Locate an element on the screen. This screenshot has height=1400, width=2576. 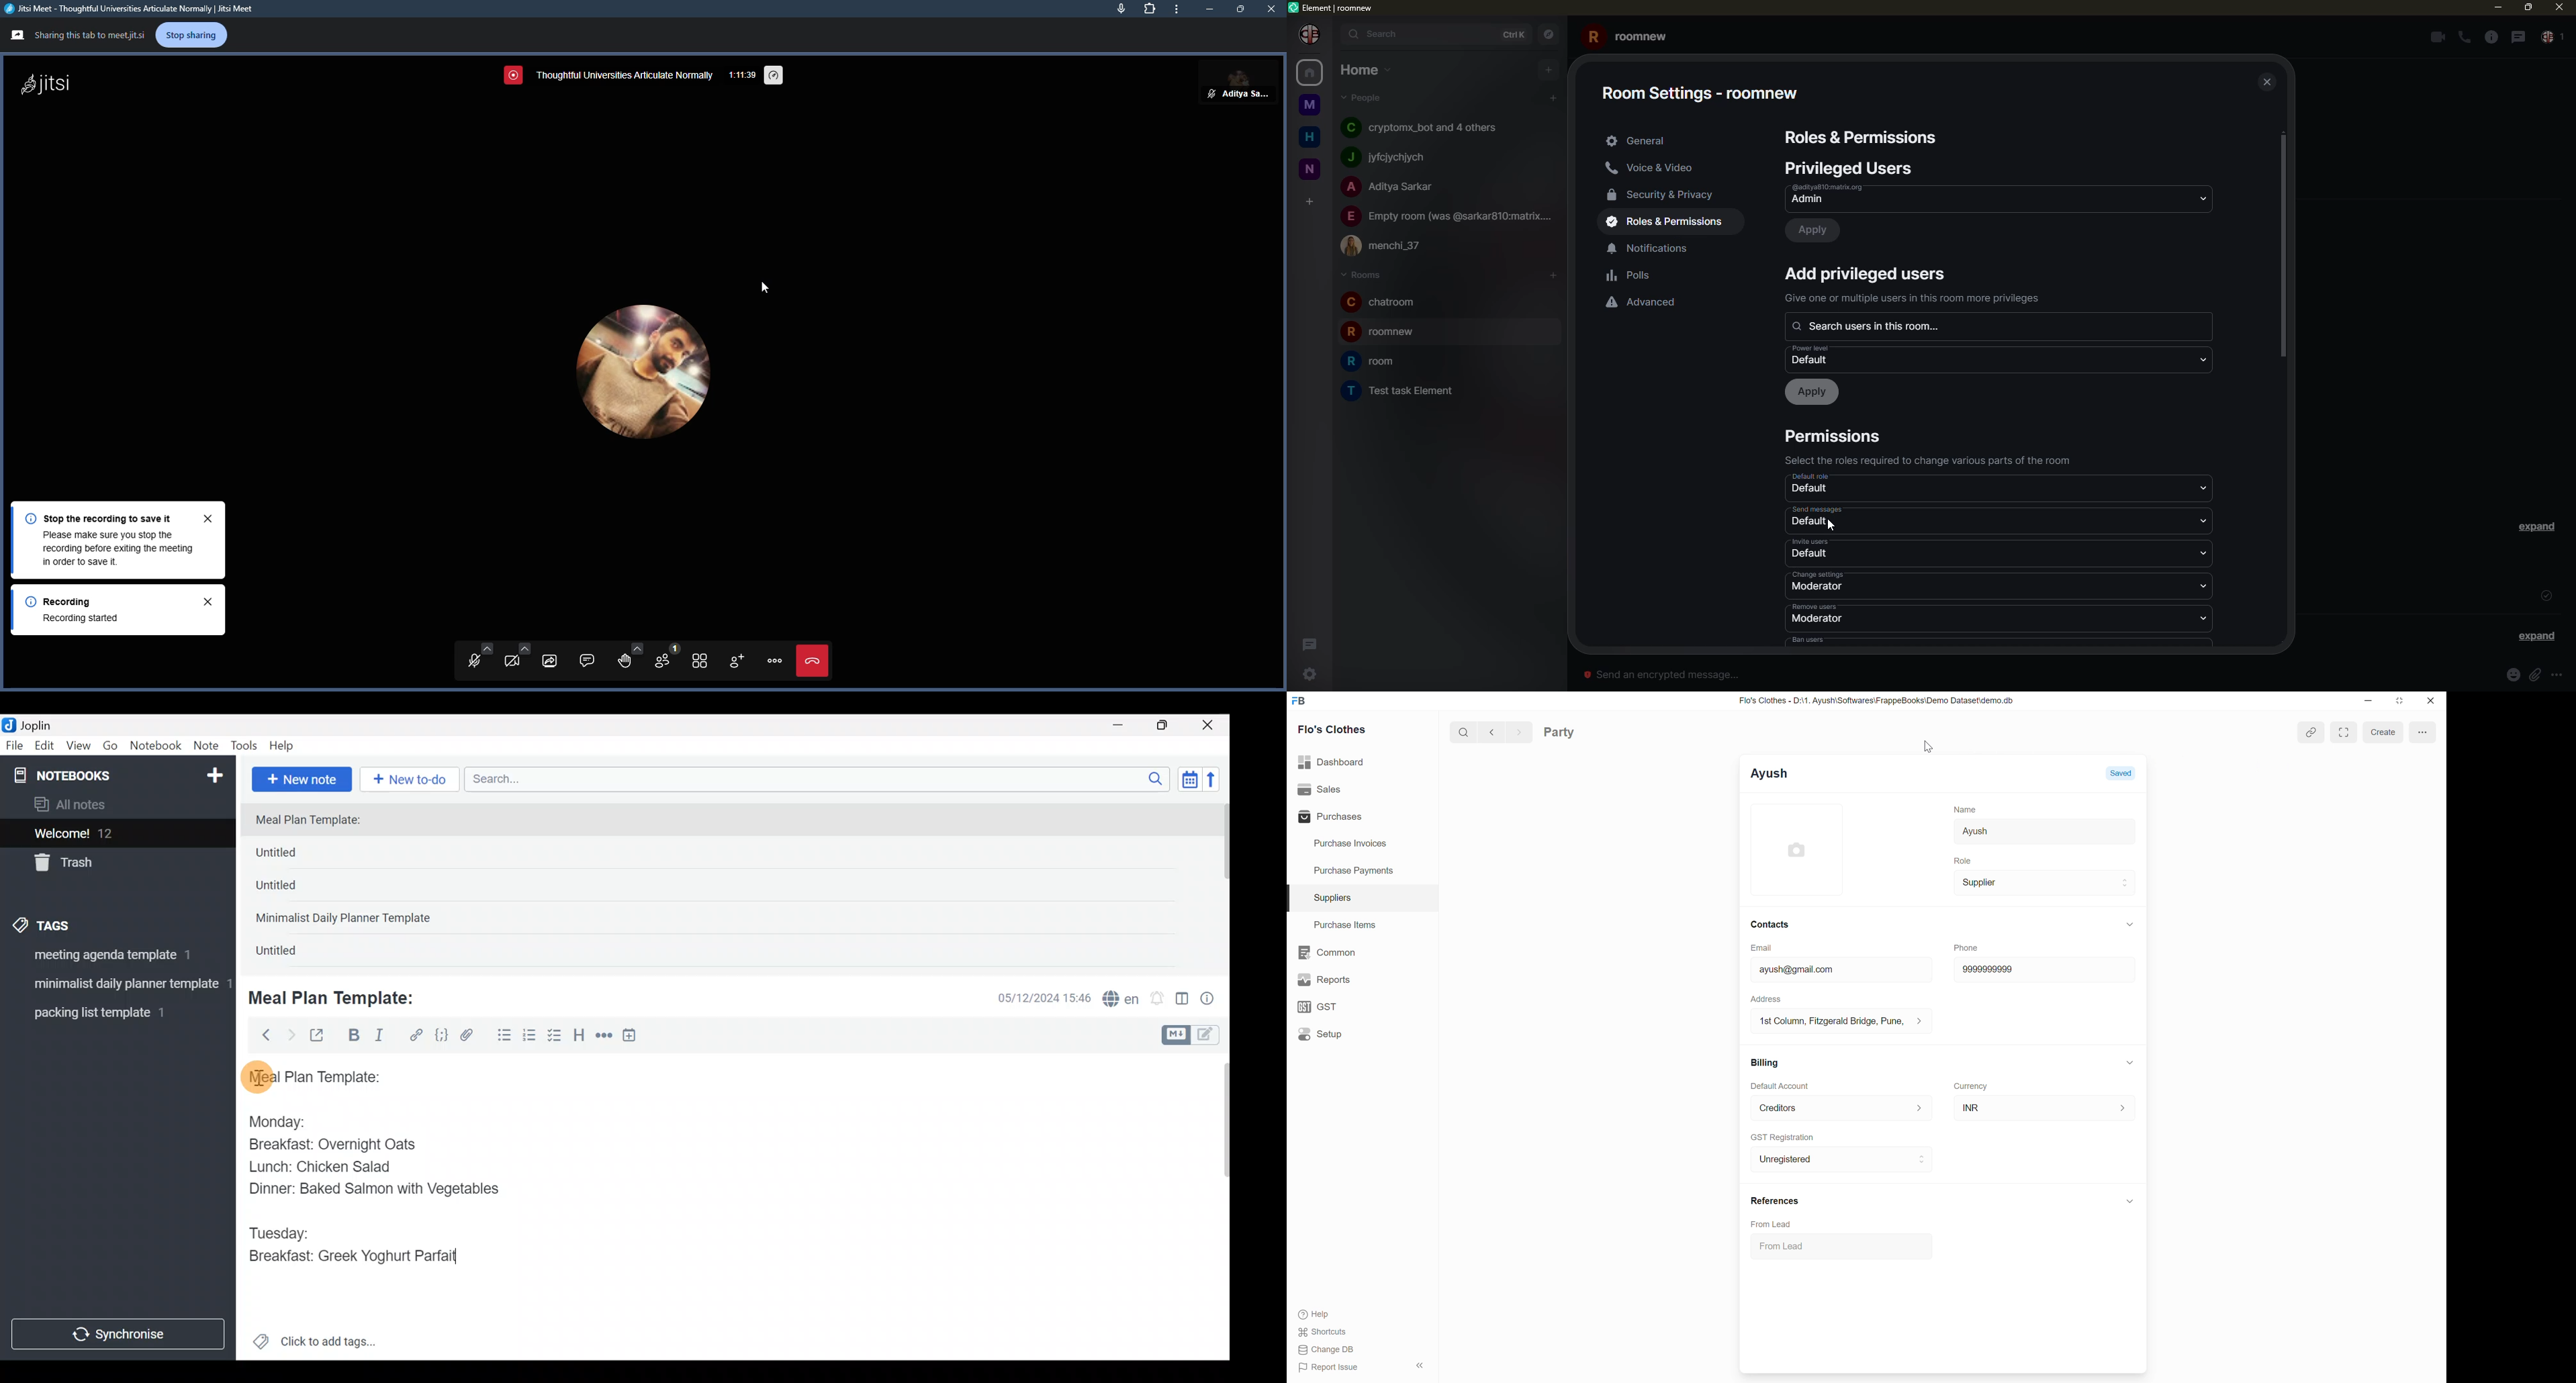
Reverse sort is located at coordinates (1217, 783).